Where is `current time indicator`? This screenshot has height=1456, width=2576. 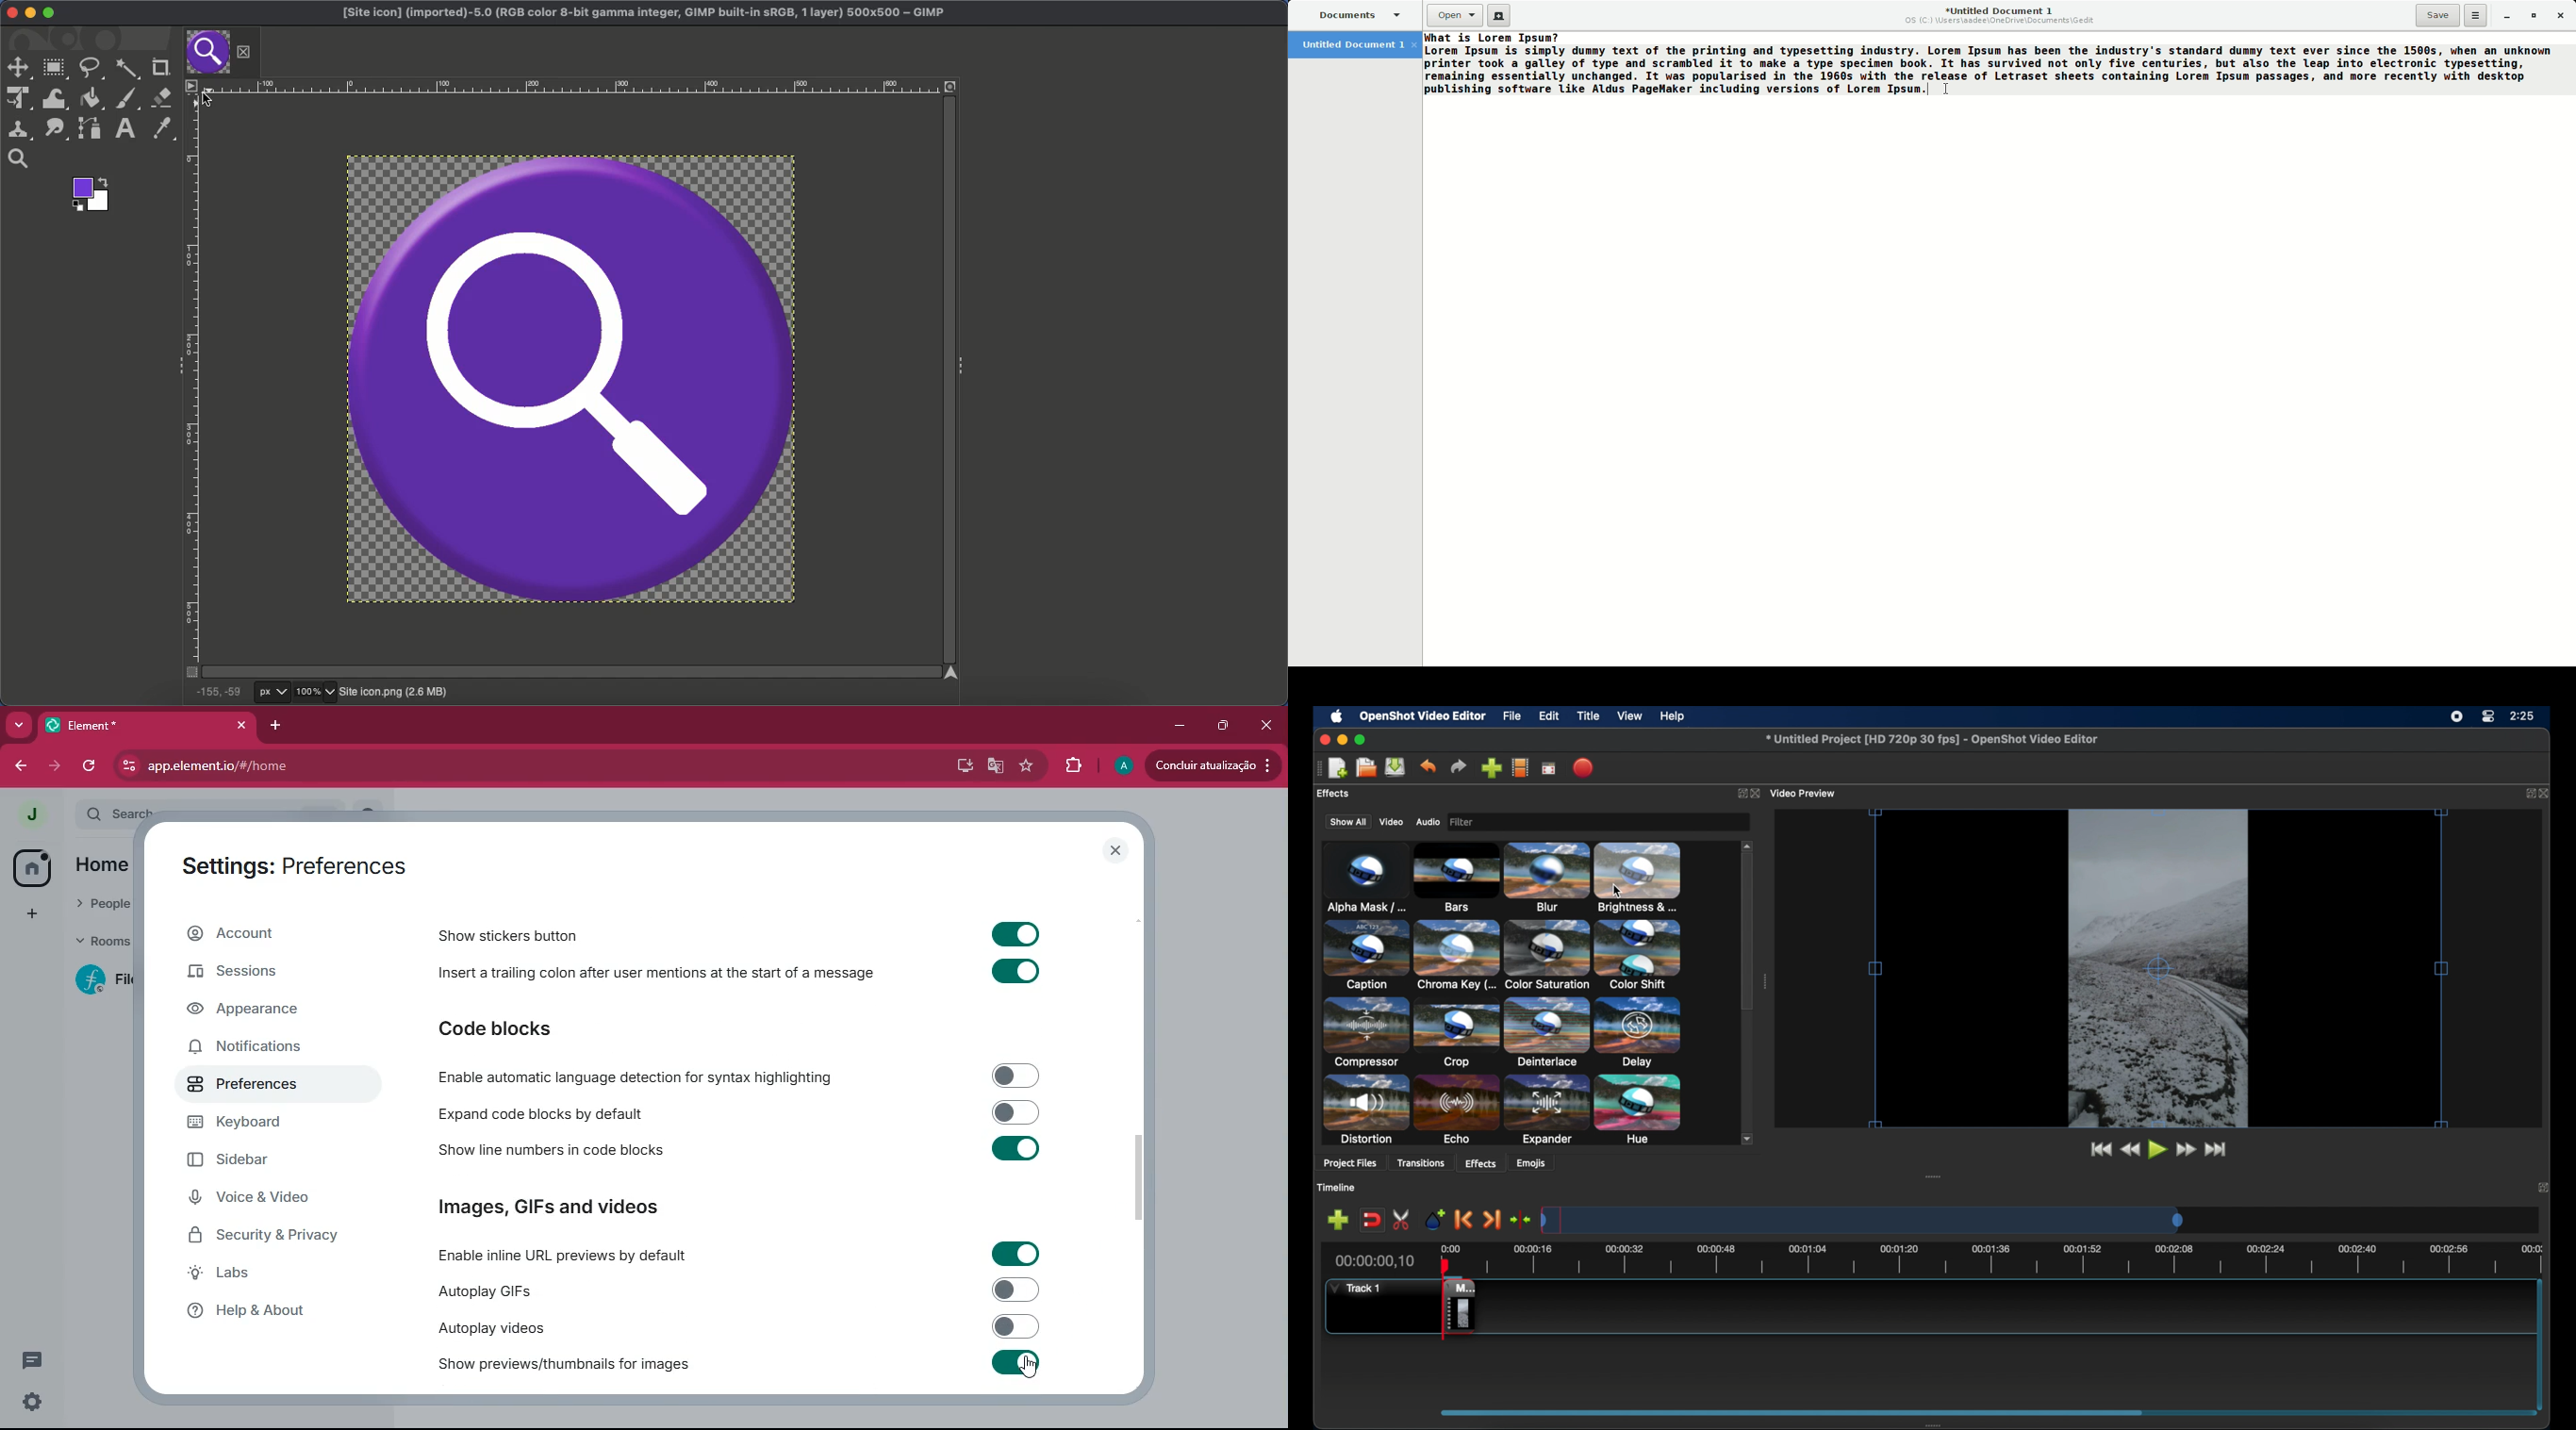
current time indicator is located at coordinates (1374, 1261).